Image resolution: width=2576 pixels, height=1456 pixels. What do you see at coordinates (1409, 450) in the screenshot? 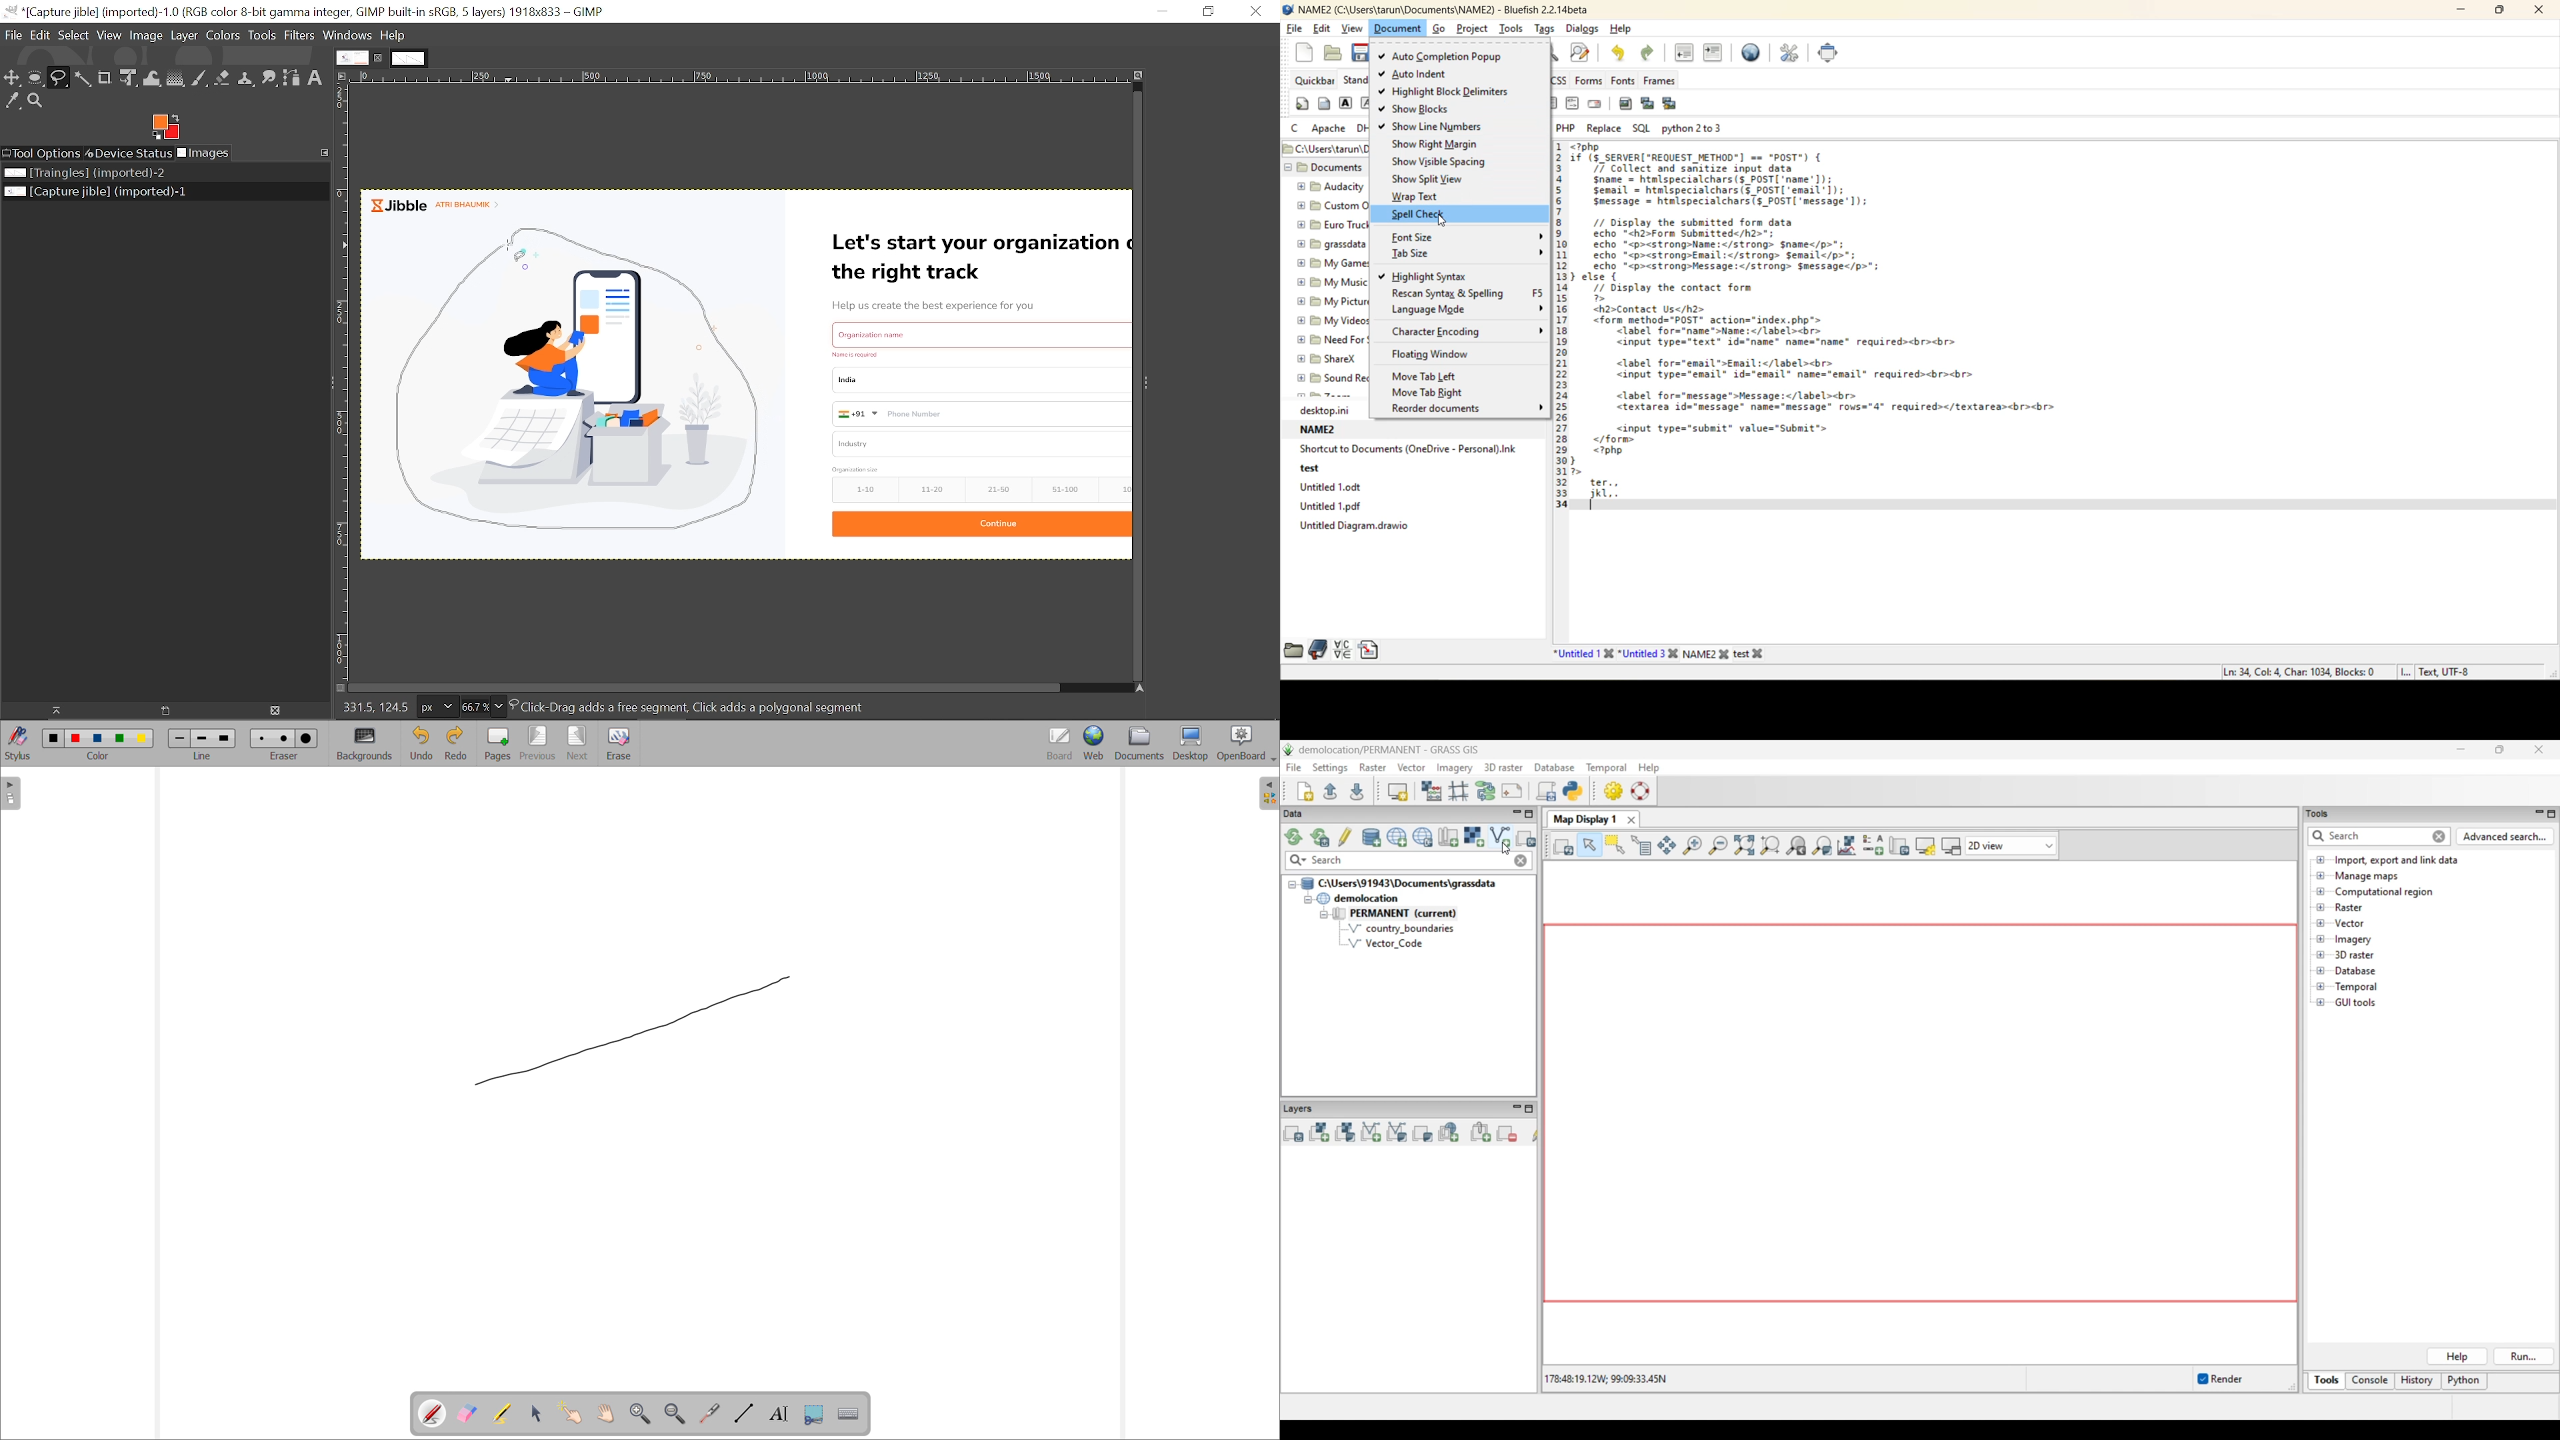
I see `shortcut to documents` at bounding box center [1409, 450].